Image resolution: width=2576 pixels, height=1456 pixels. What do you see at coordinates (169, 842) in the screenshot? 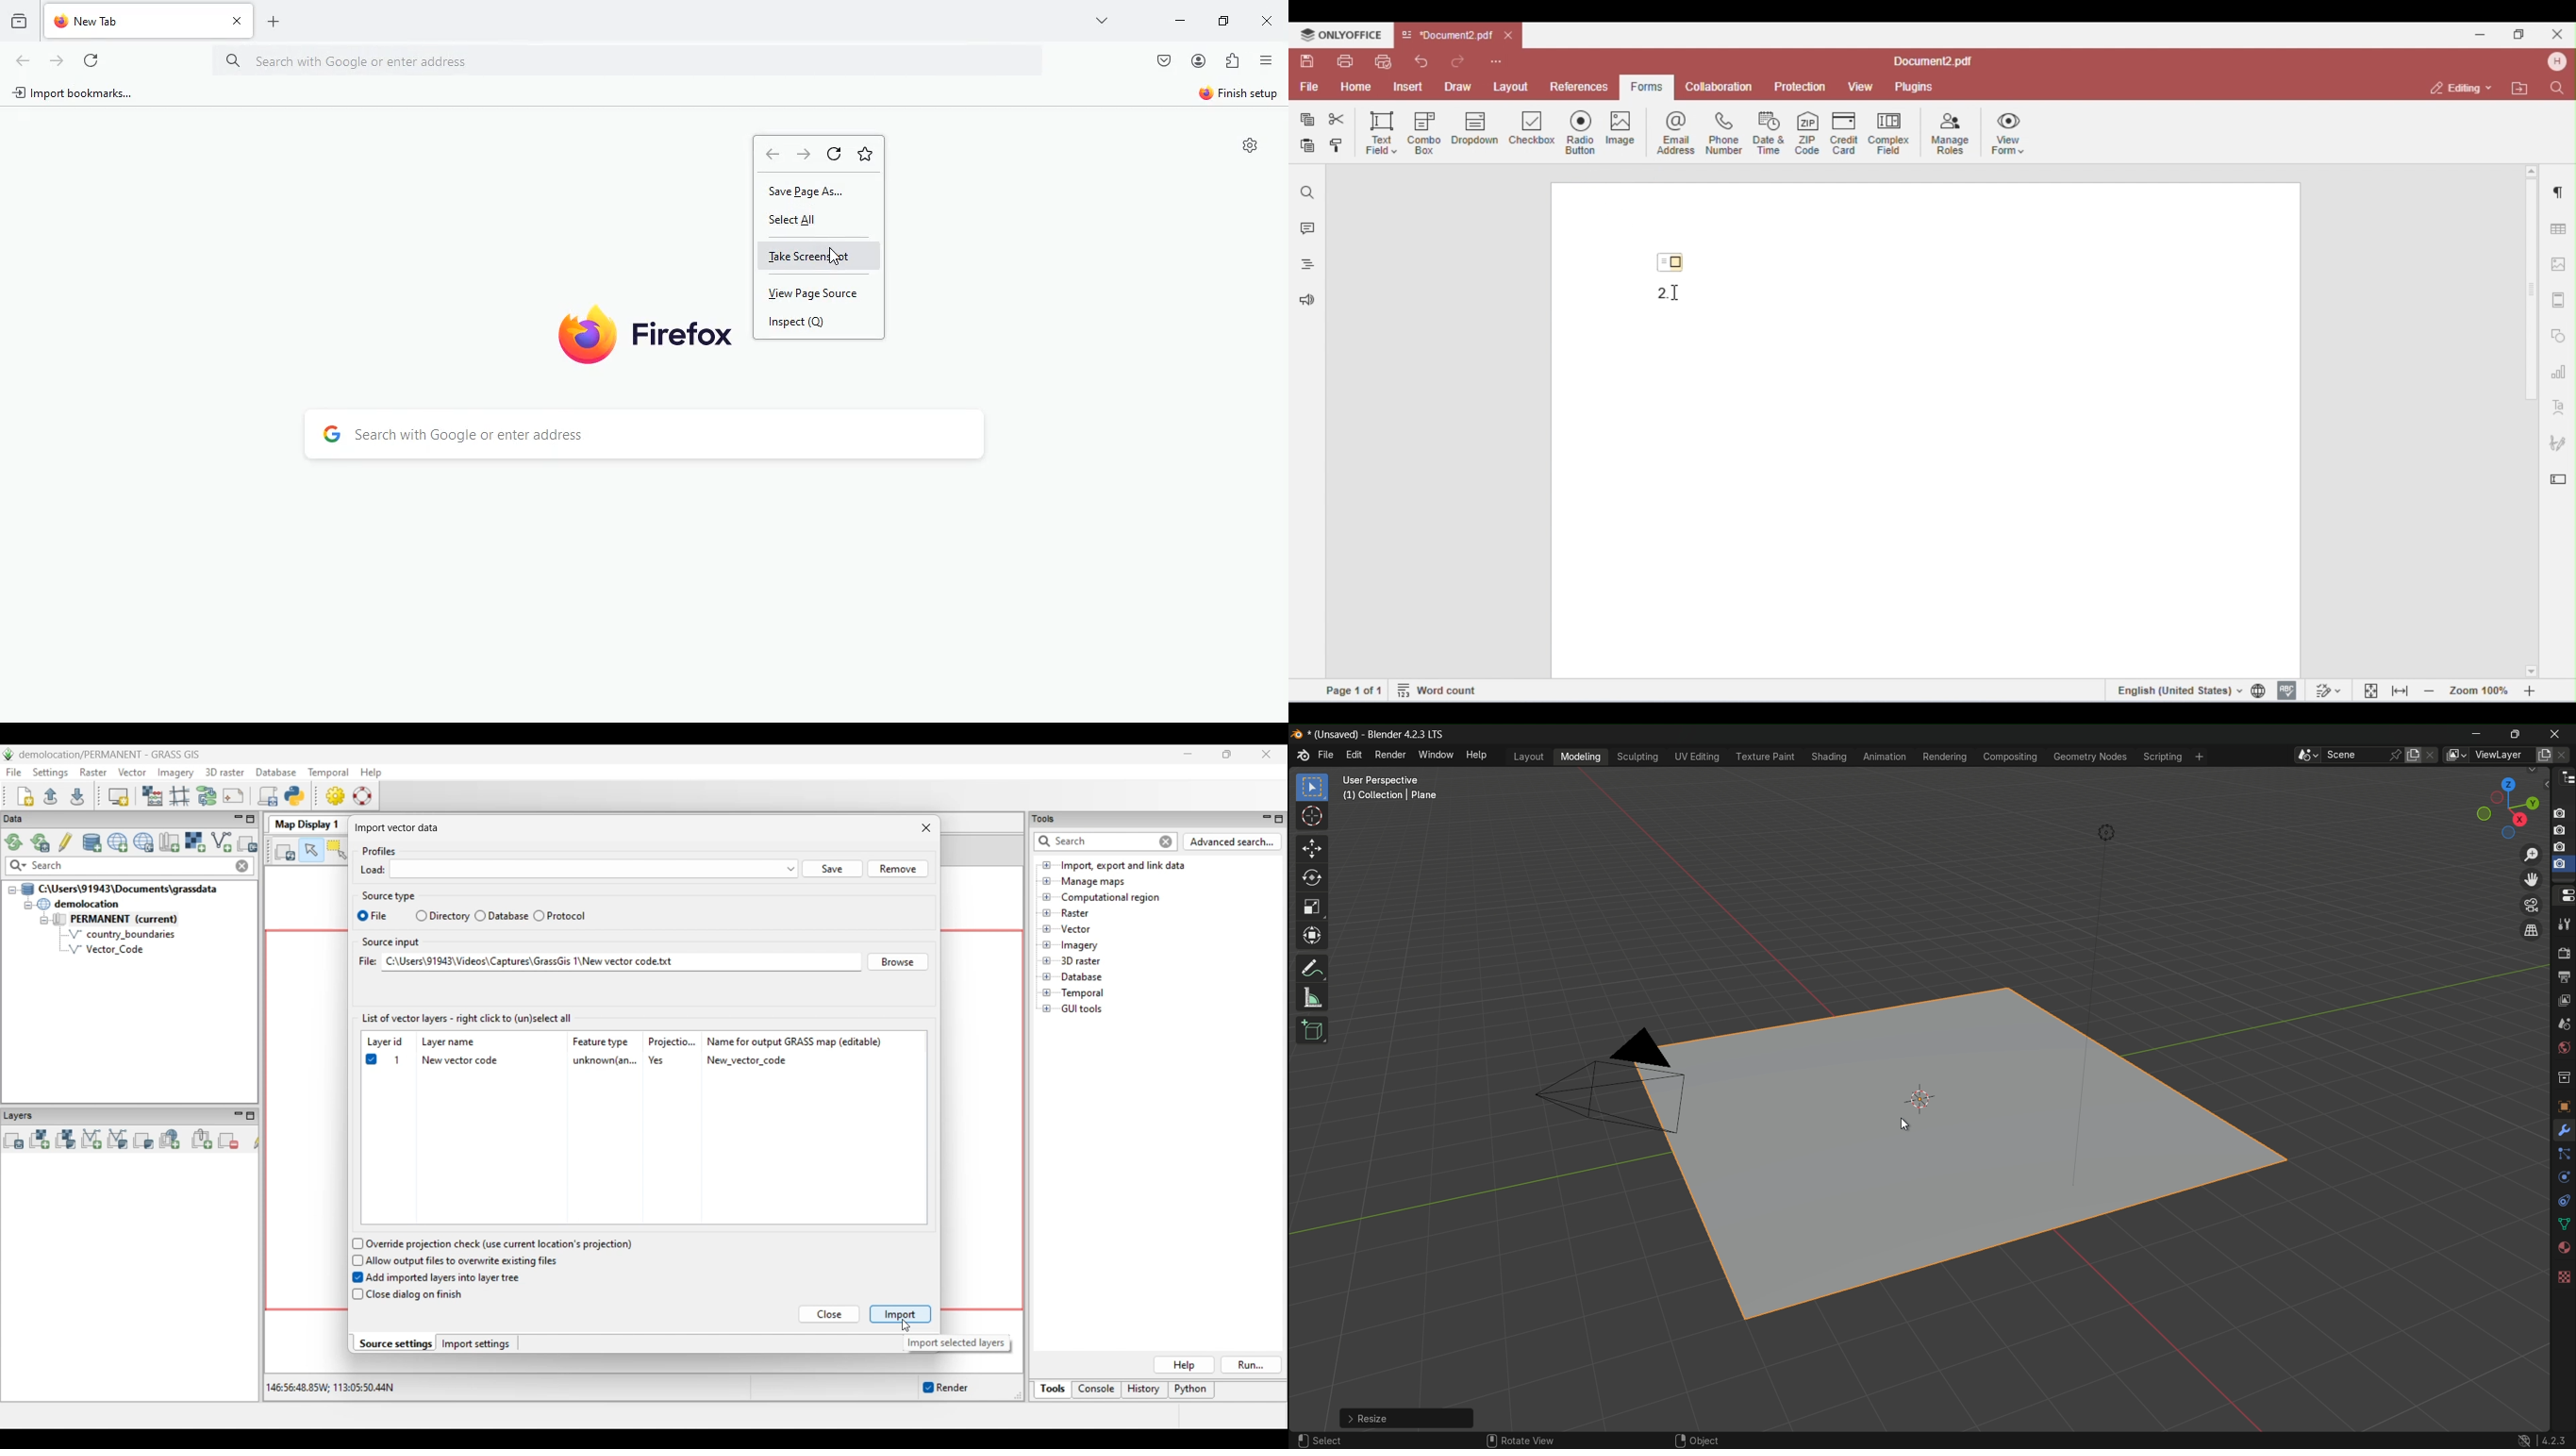
I see `Create new map set in current project` at bounding box center [169, 842].